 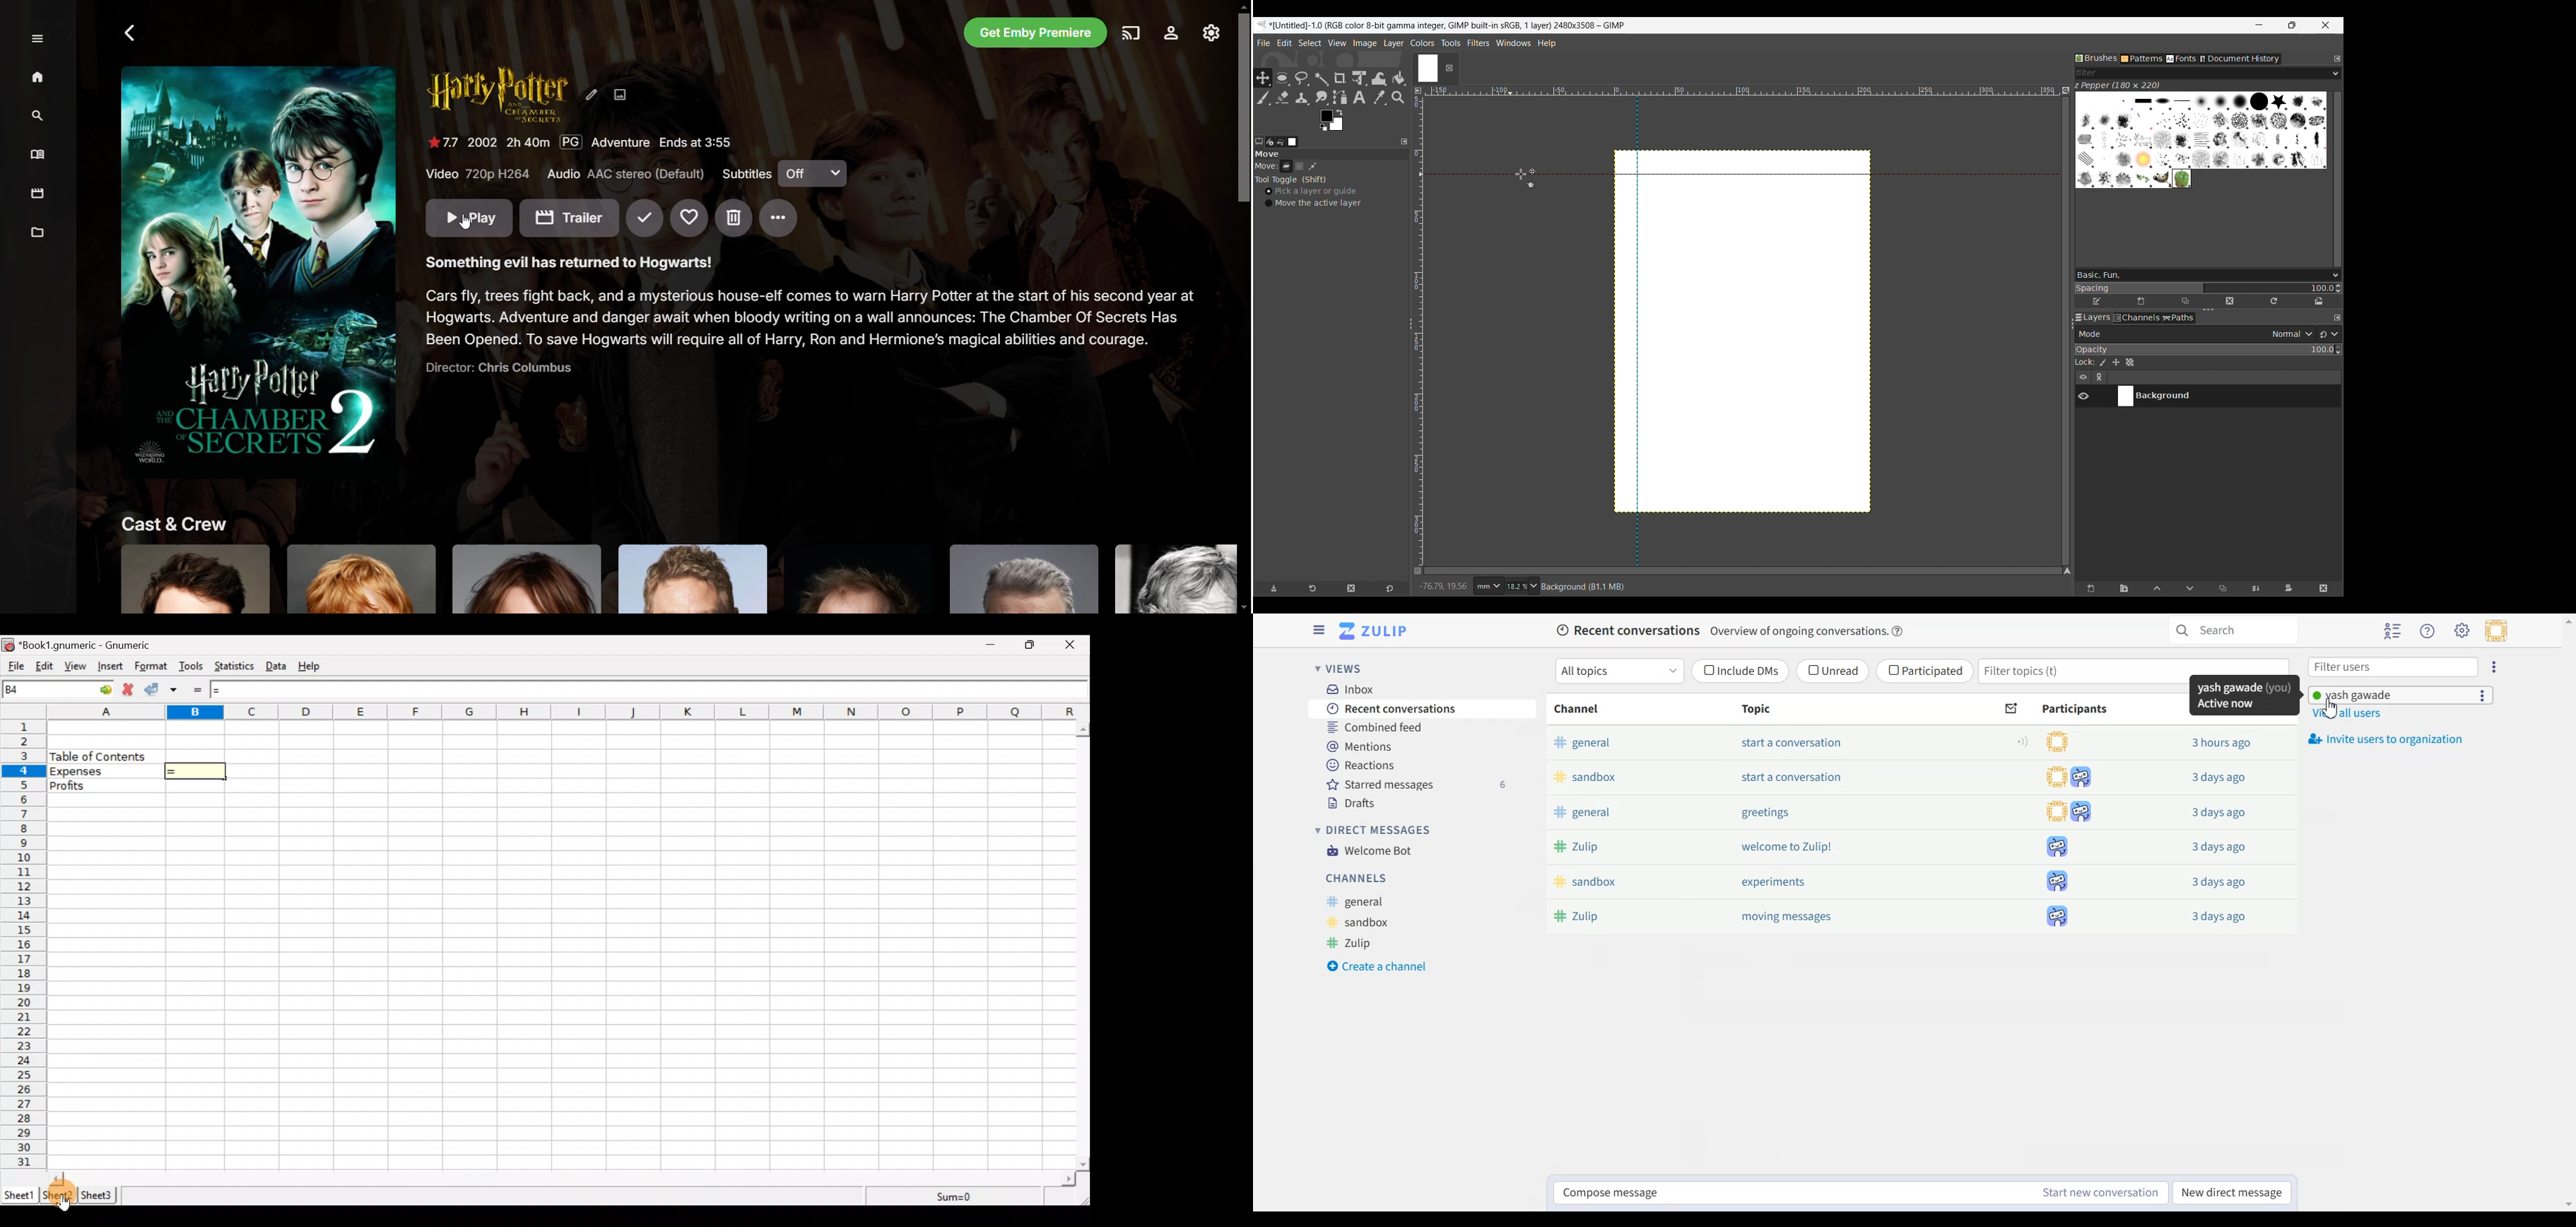 What do you see at coordinates (1805, 747) in the screenshot?
I see `start a conversation` at bounding box center [1805, 747].